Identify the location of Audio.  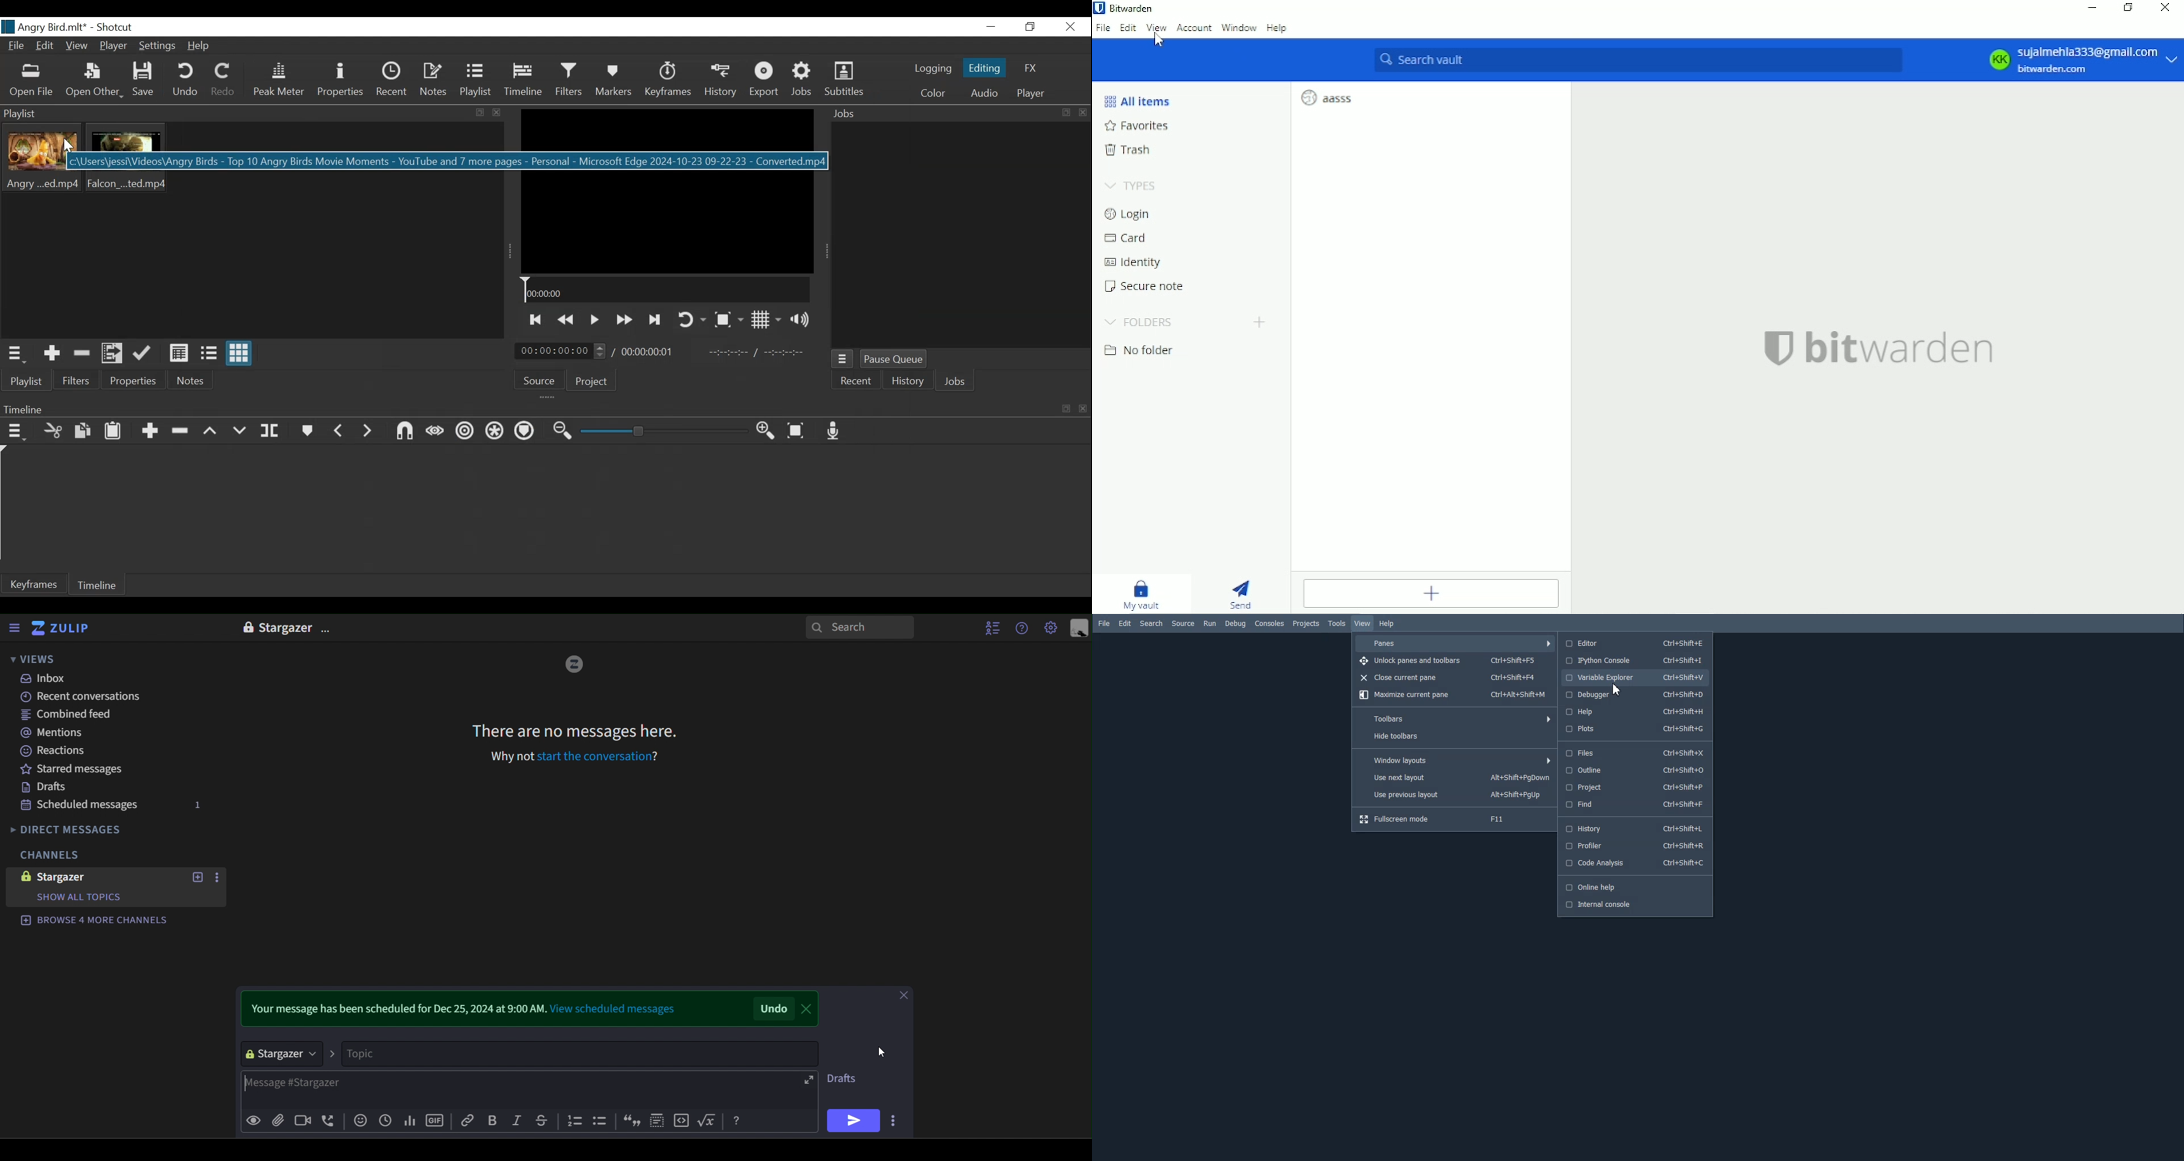
(985, 93).